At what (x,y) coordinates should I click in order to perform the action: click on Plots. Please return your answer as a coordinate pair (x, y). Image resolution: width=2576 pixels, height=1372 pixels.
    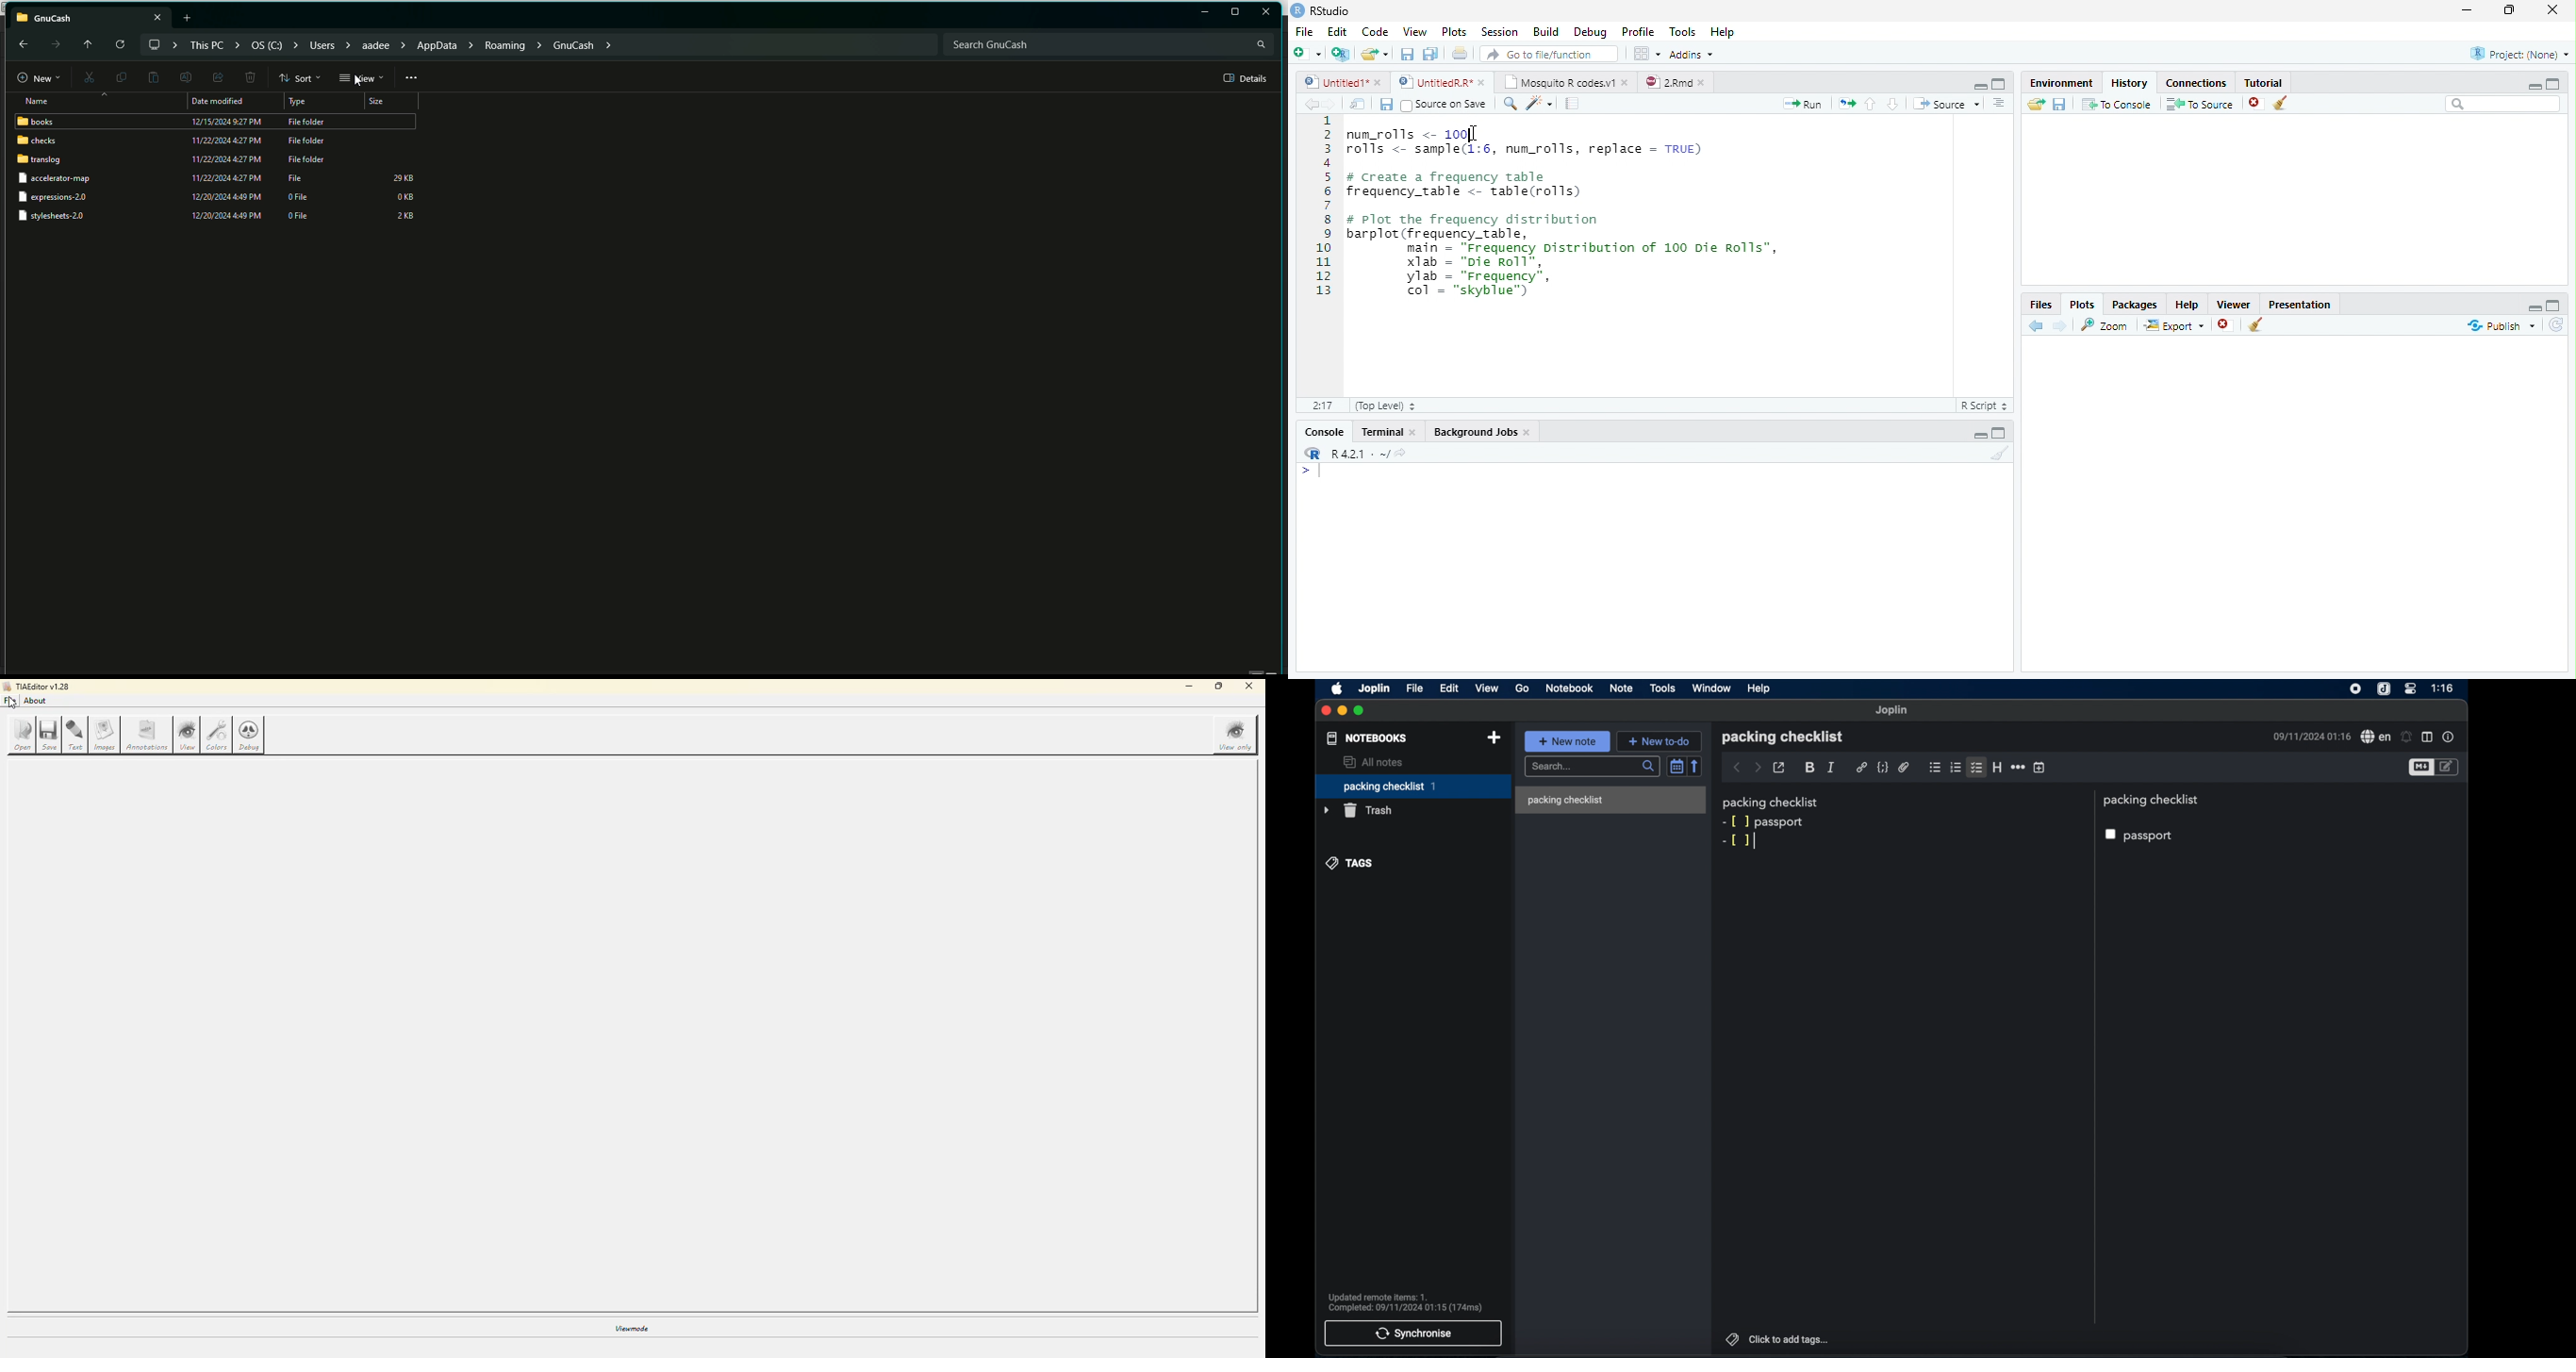
    Looking at the image, I should click on (1455, 30).